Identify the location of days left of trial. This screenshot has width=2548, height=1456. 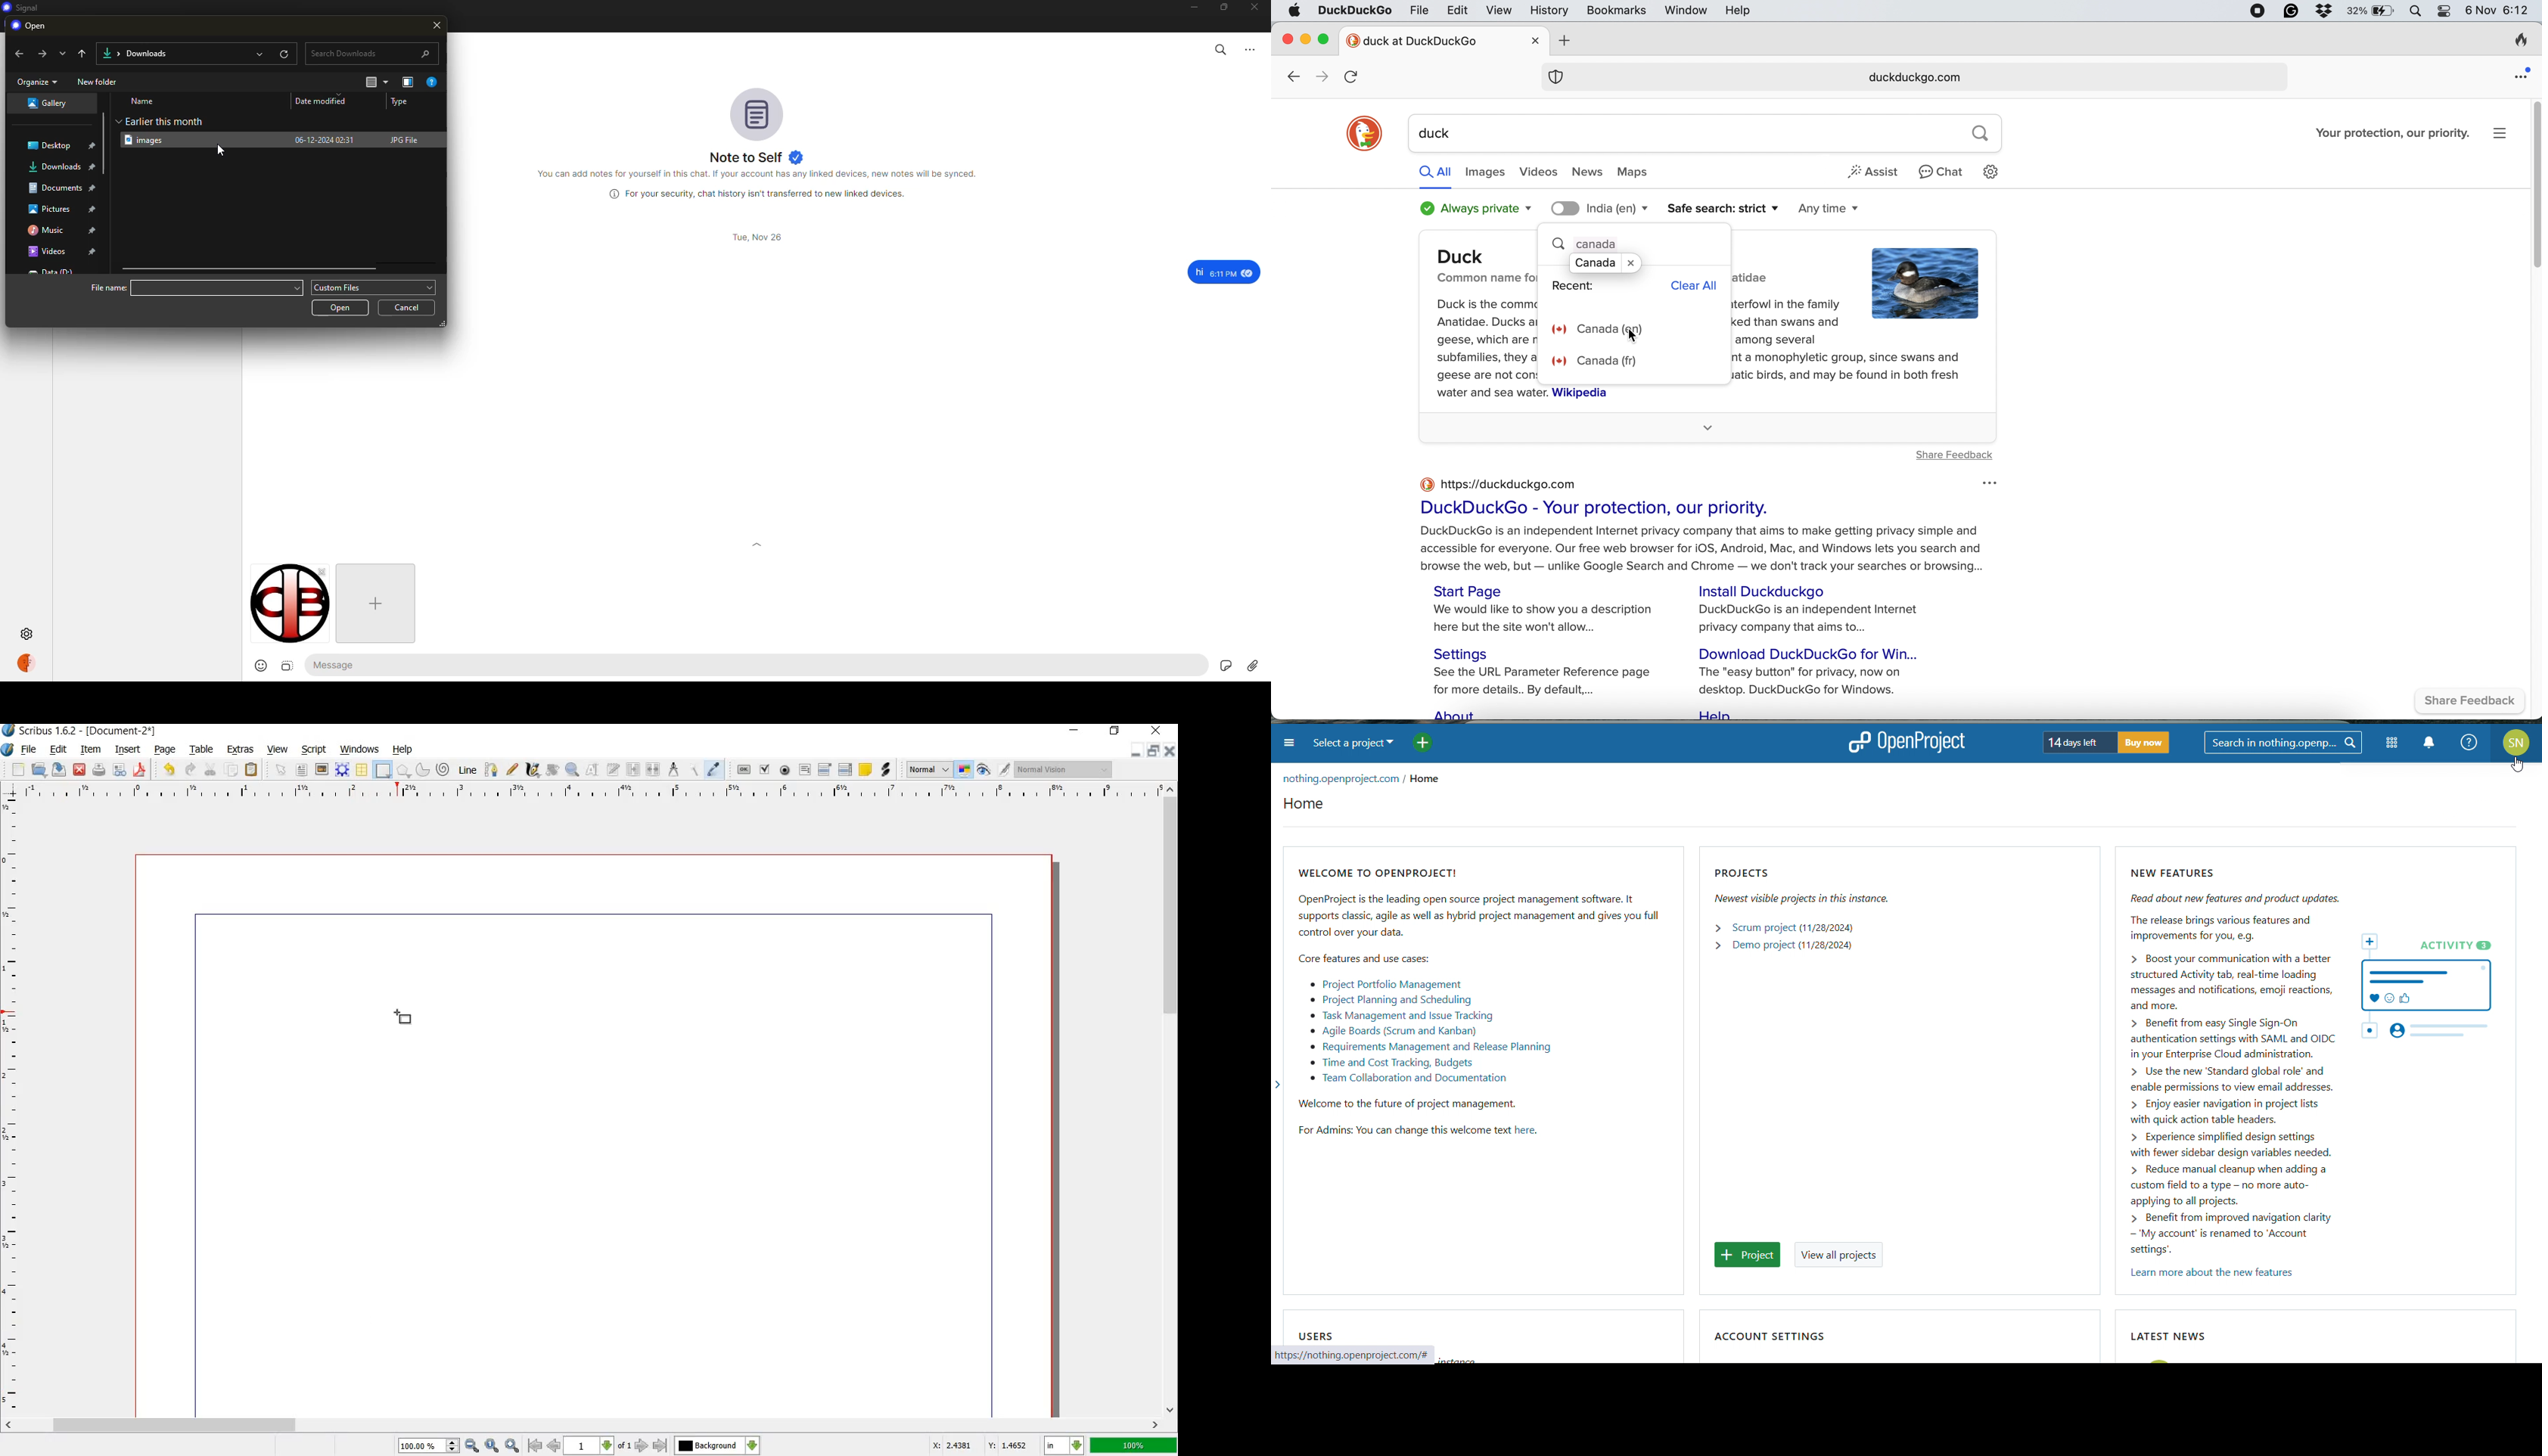
(2077, 742).